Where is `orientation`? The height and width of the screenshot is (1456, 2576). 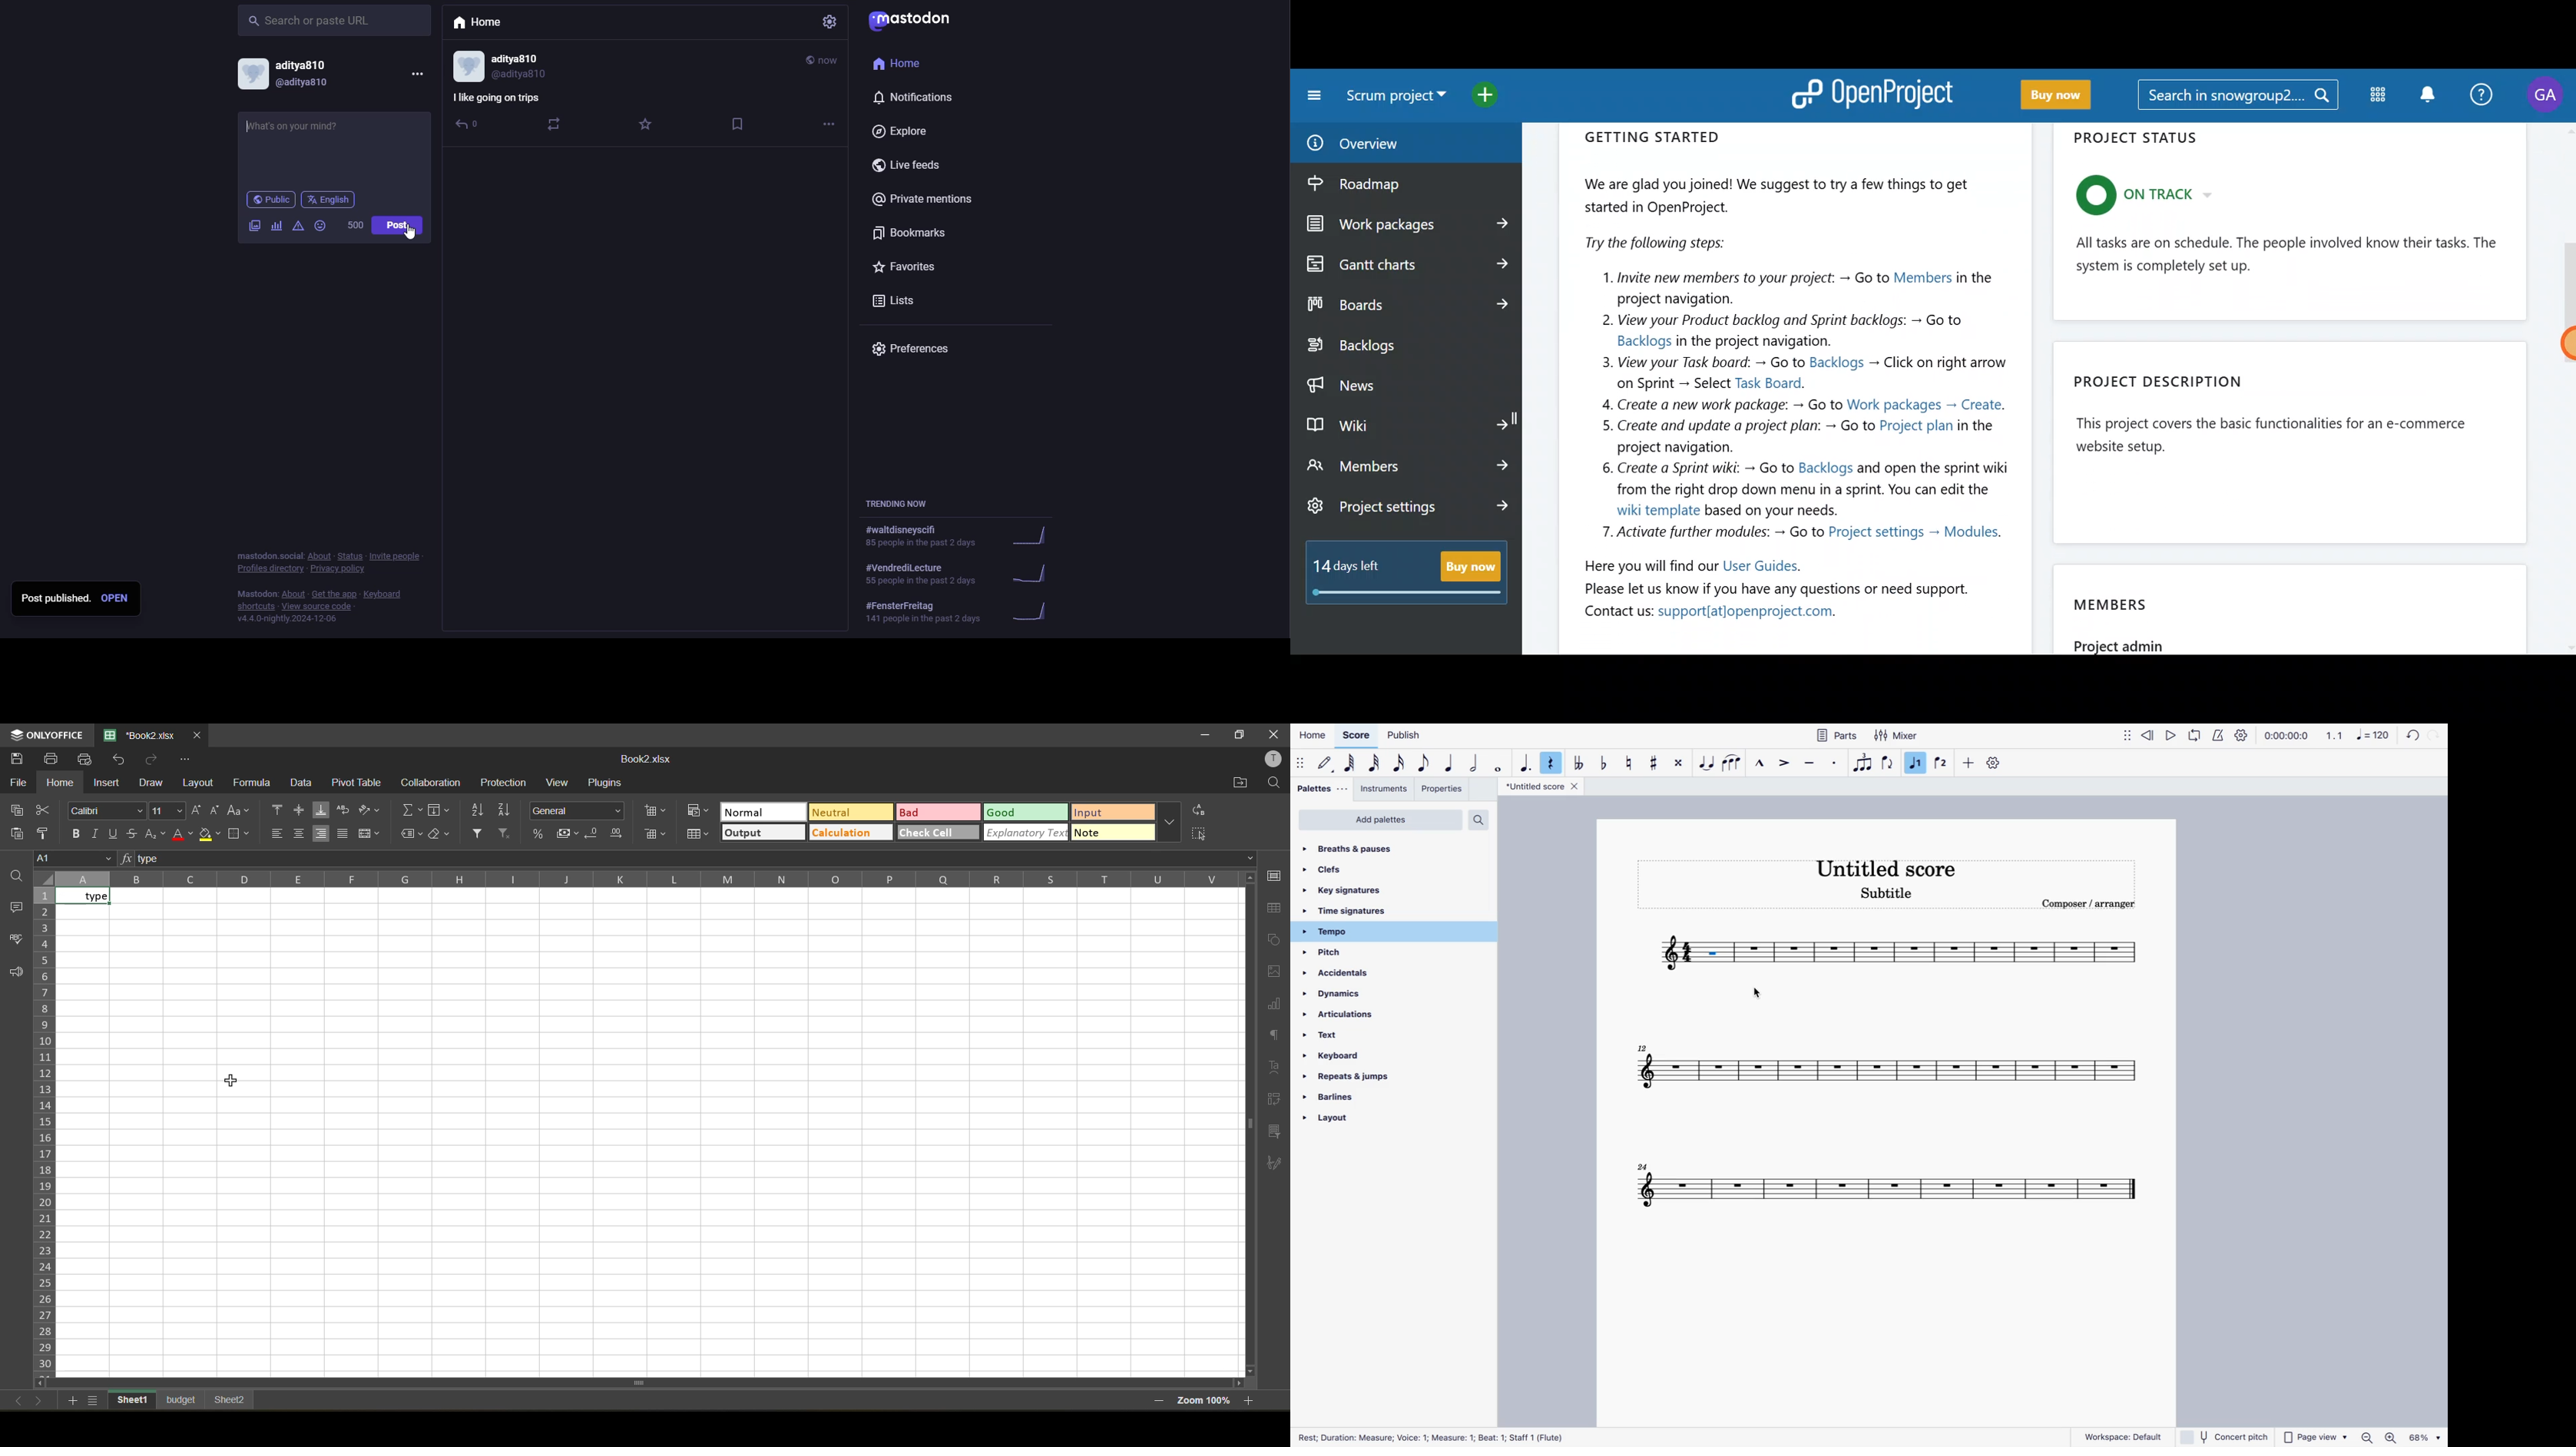 orientation is located at coordinates (370, 812).